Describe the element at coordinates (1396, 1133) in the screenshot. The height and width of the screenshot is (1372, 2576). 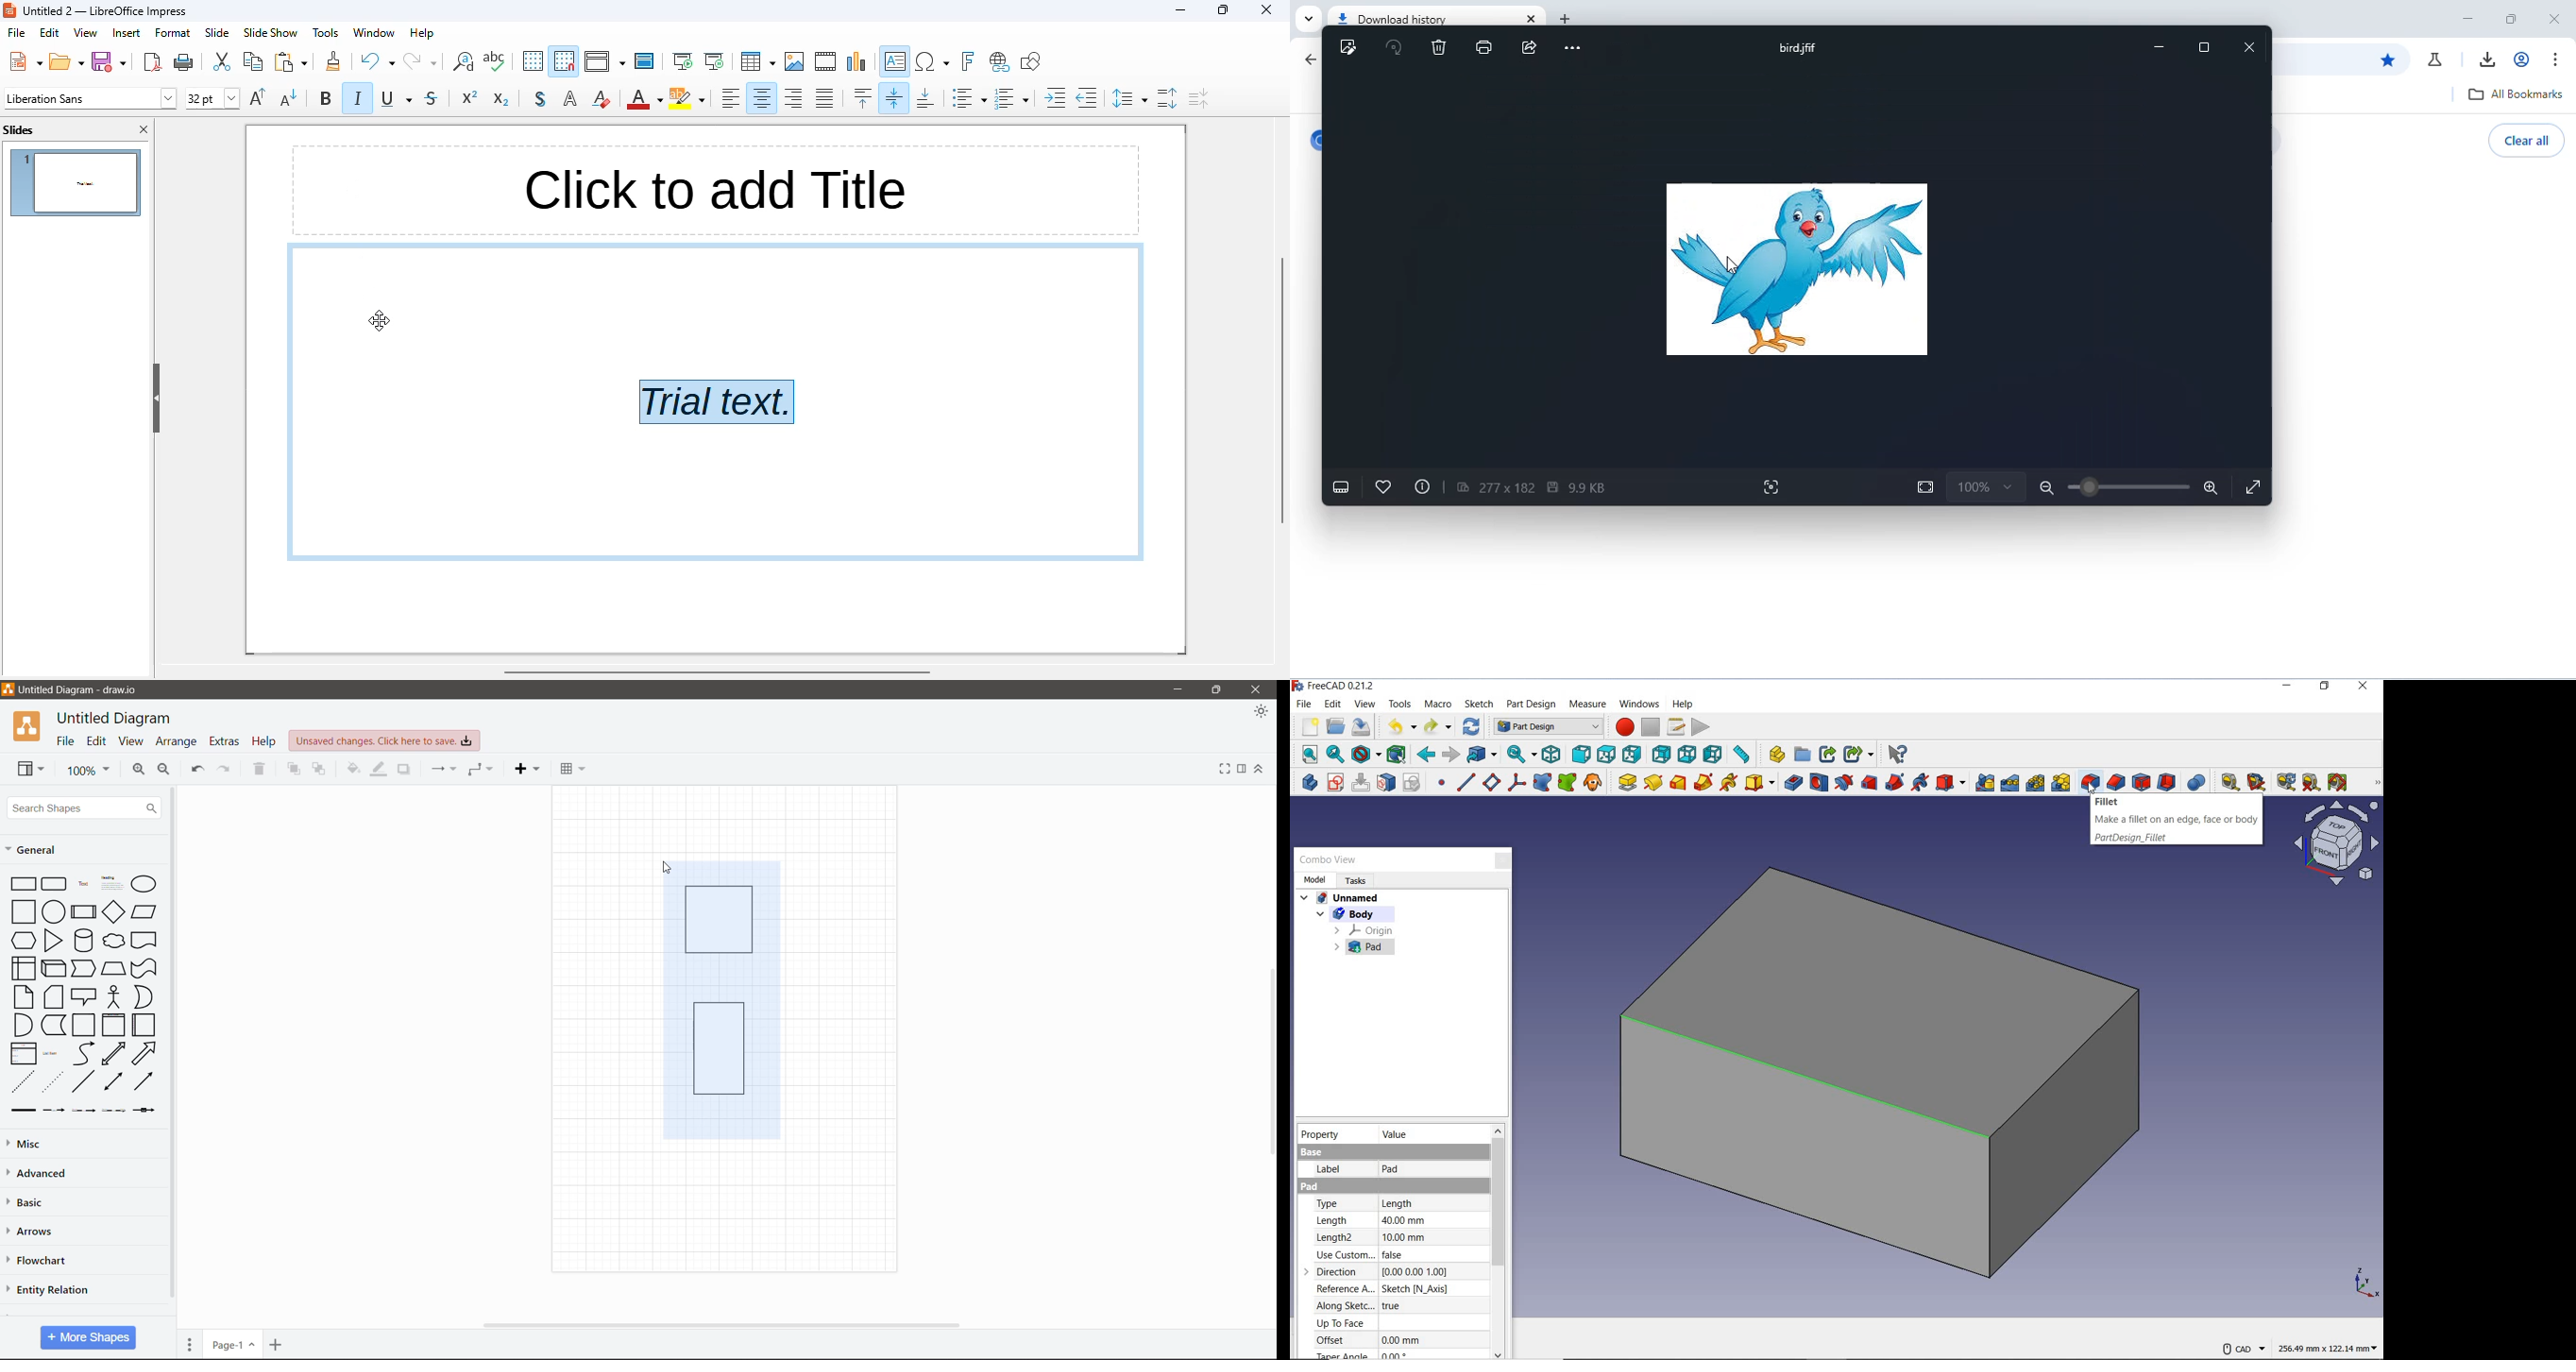
I see `value` at that location.